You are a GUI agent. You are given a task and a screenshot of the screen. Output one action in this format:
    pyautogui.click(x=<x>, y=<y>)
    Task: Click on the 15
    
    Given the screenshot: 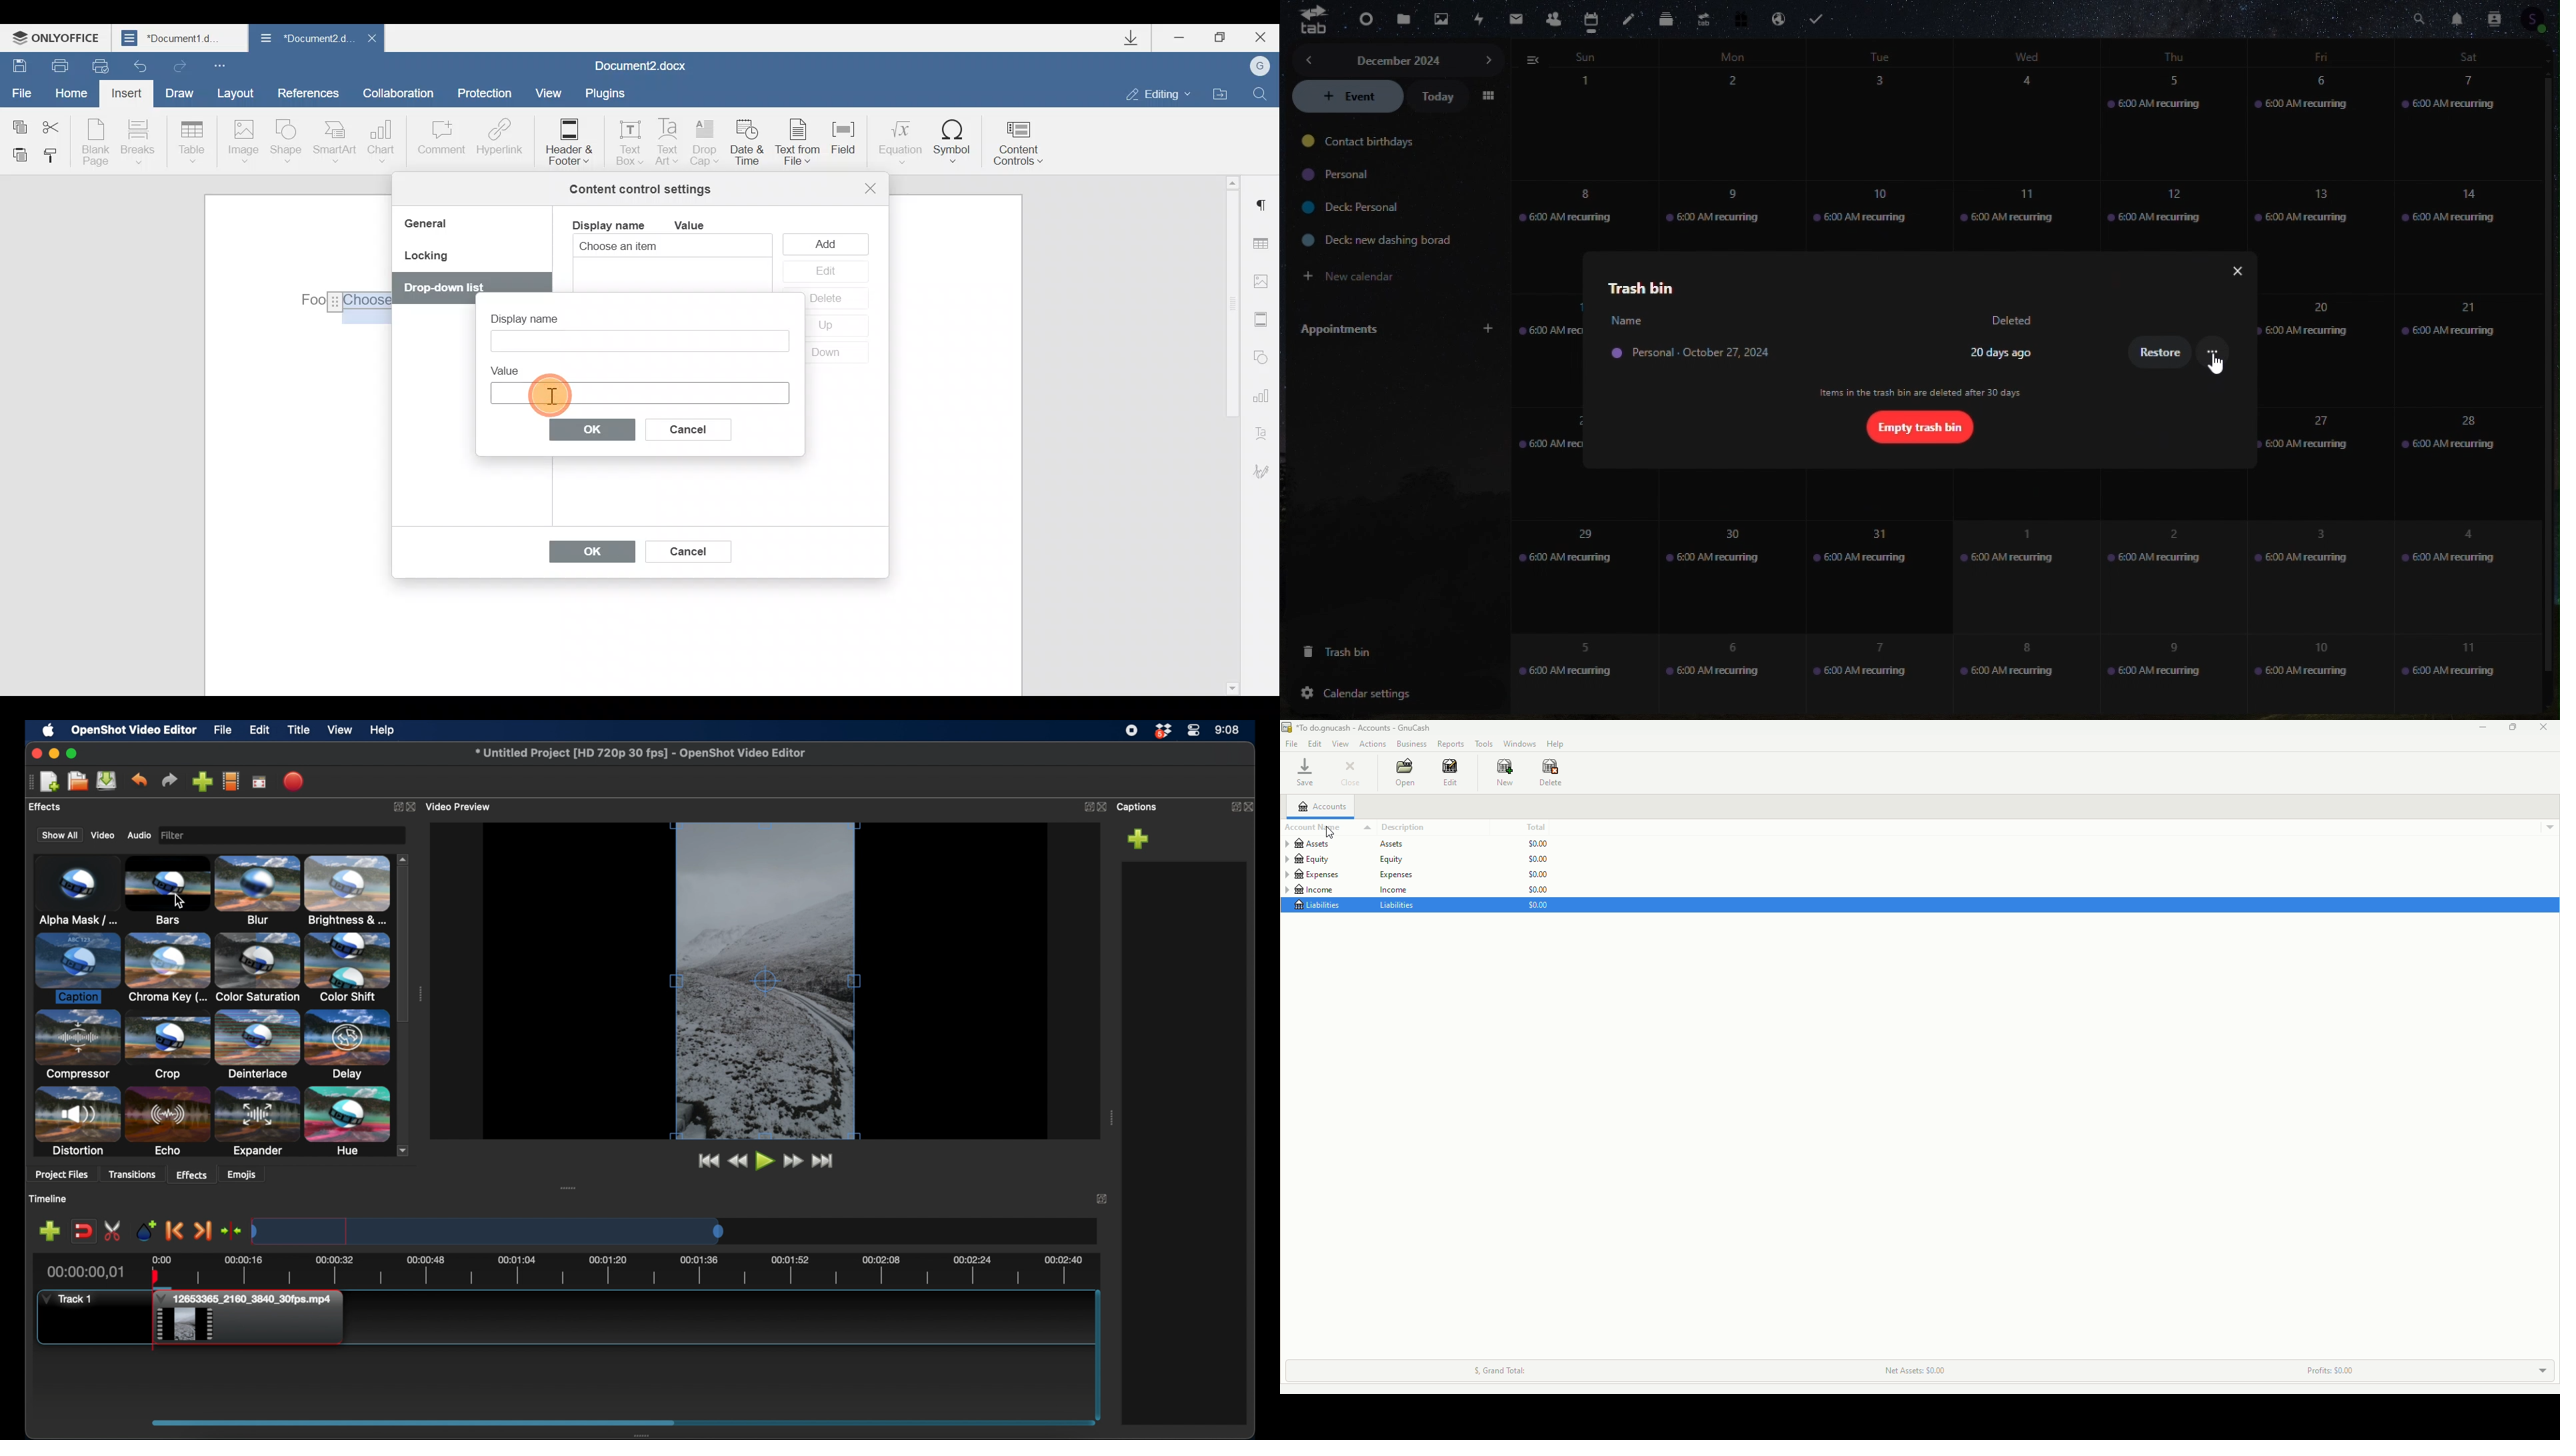 What is the action you would take?
    pyautogui.click(x=1547, y=349)
    